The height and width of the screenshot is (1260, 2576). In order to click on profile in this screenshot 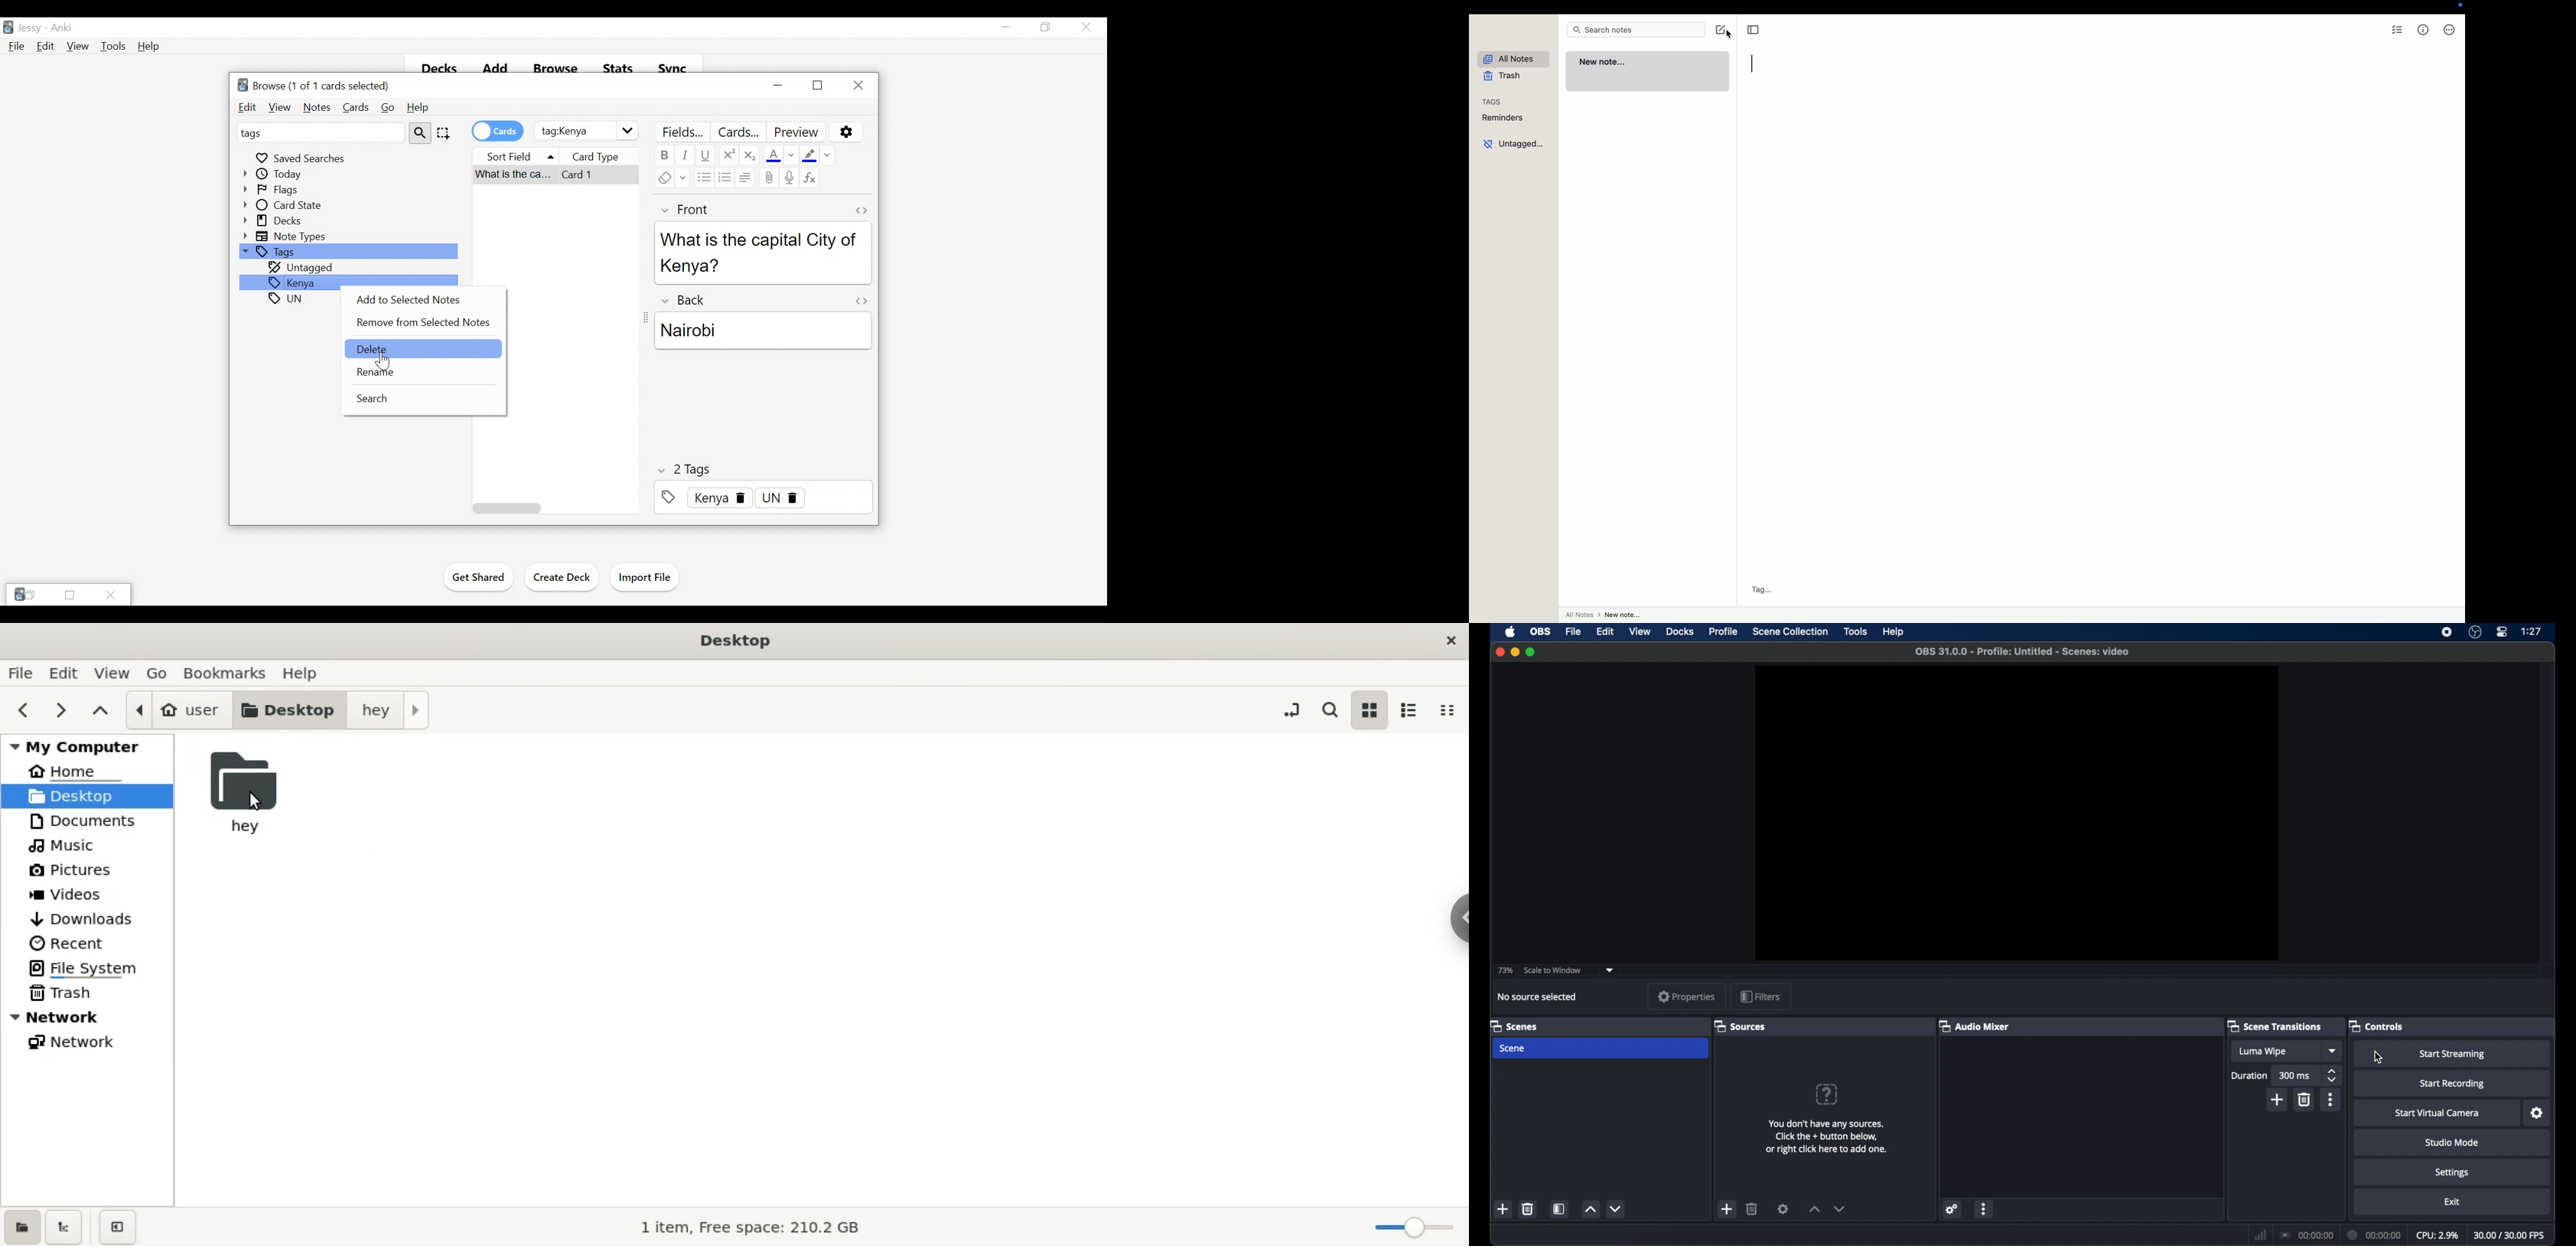, I will do `click(1722, 632)`.